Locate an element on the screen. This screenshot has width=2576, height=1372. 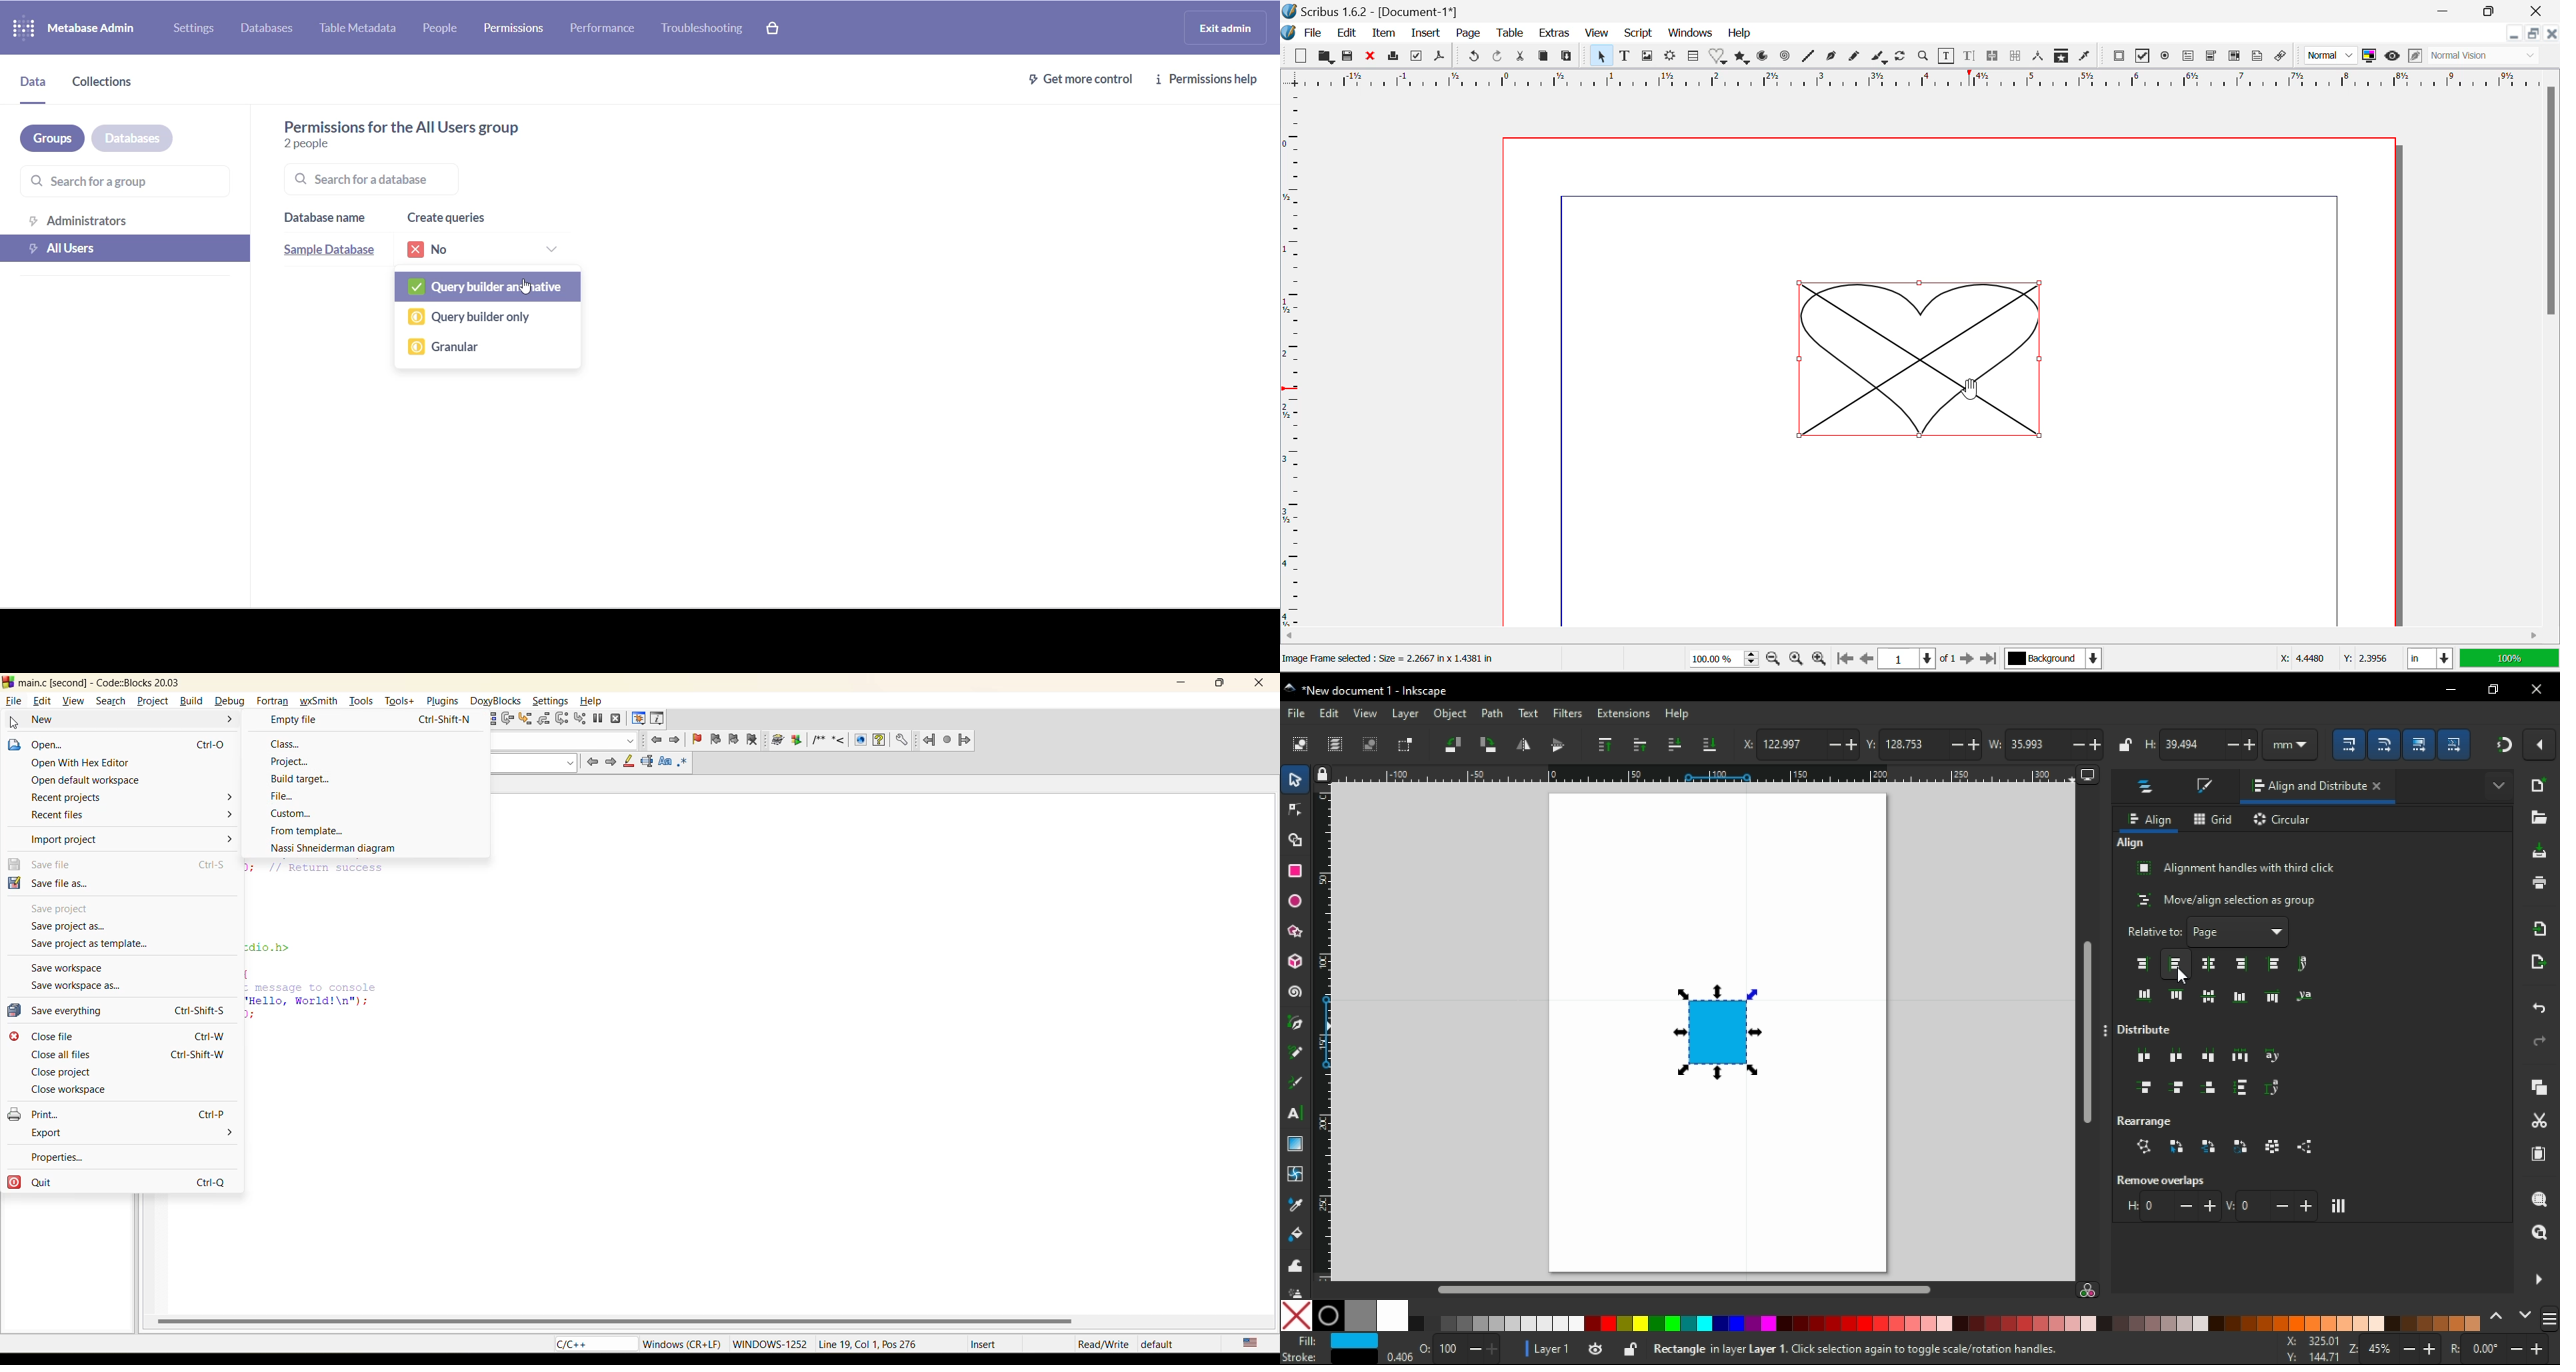
layer is located at coordinates (1405, 714).